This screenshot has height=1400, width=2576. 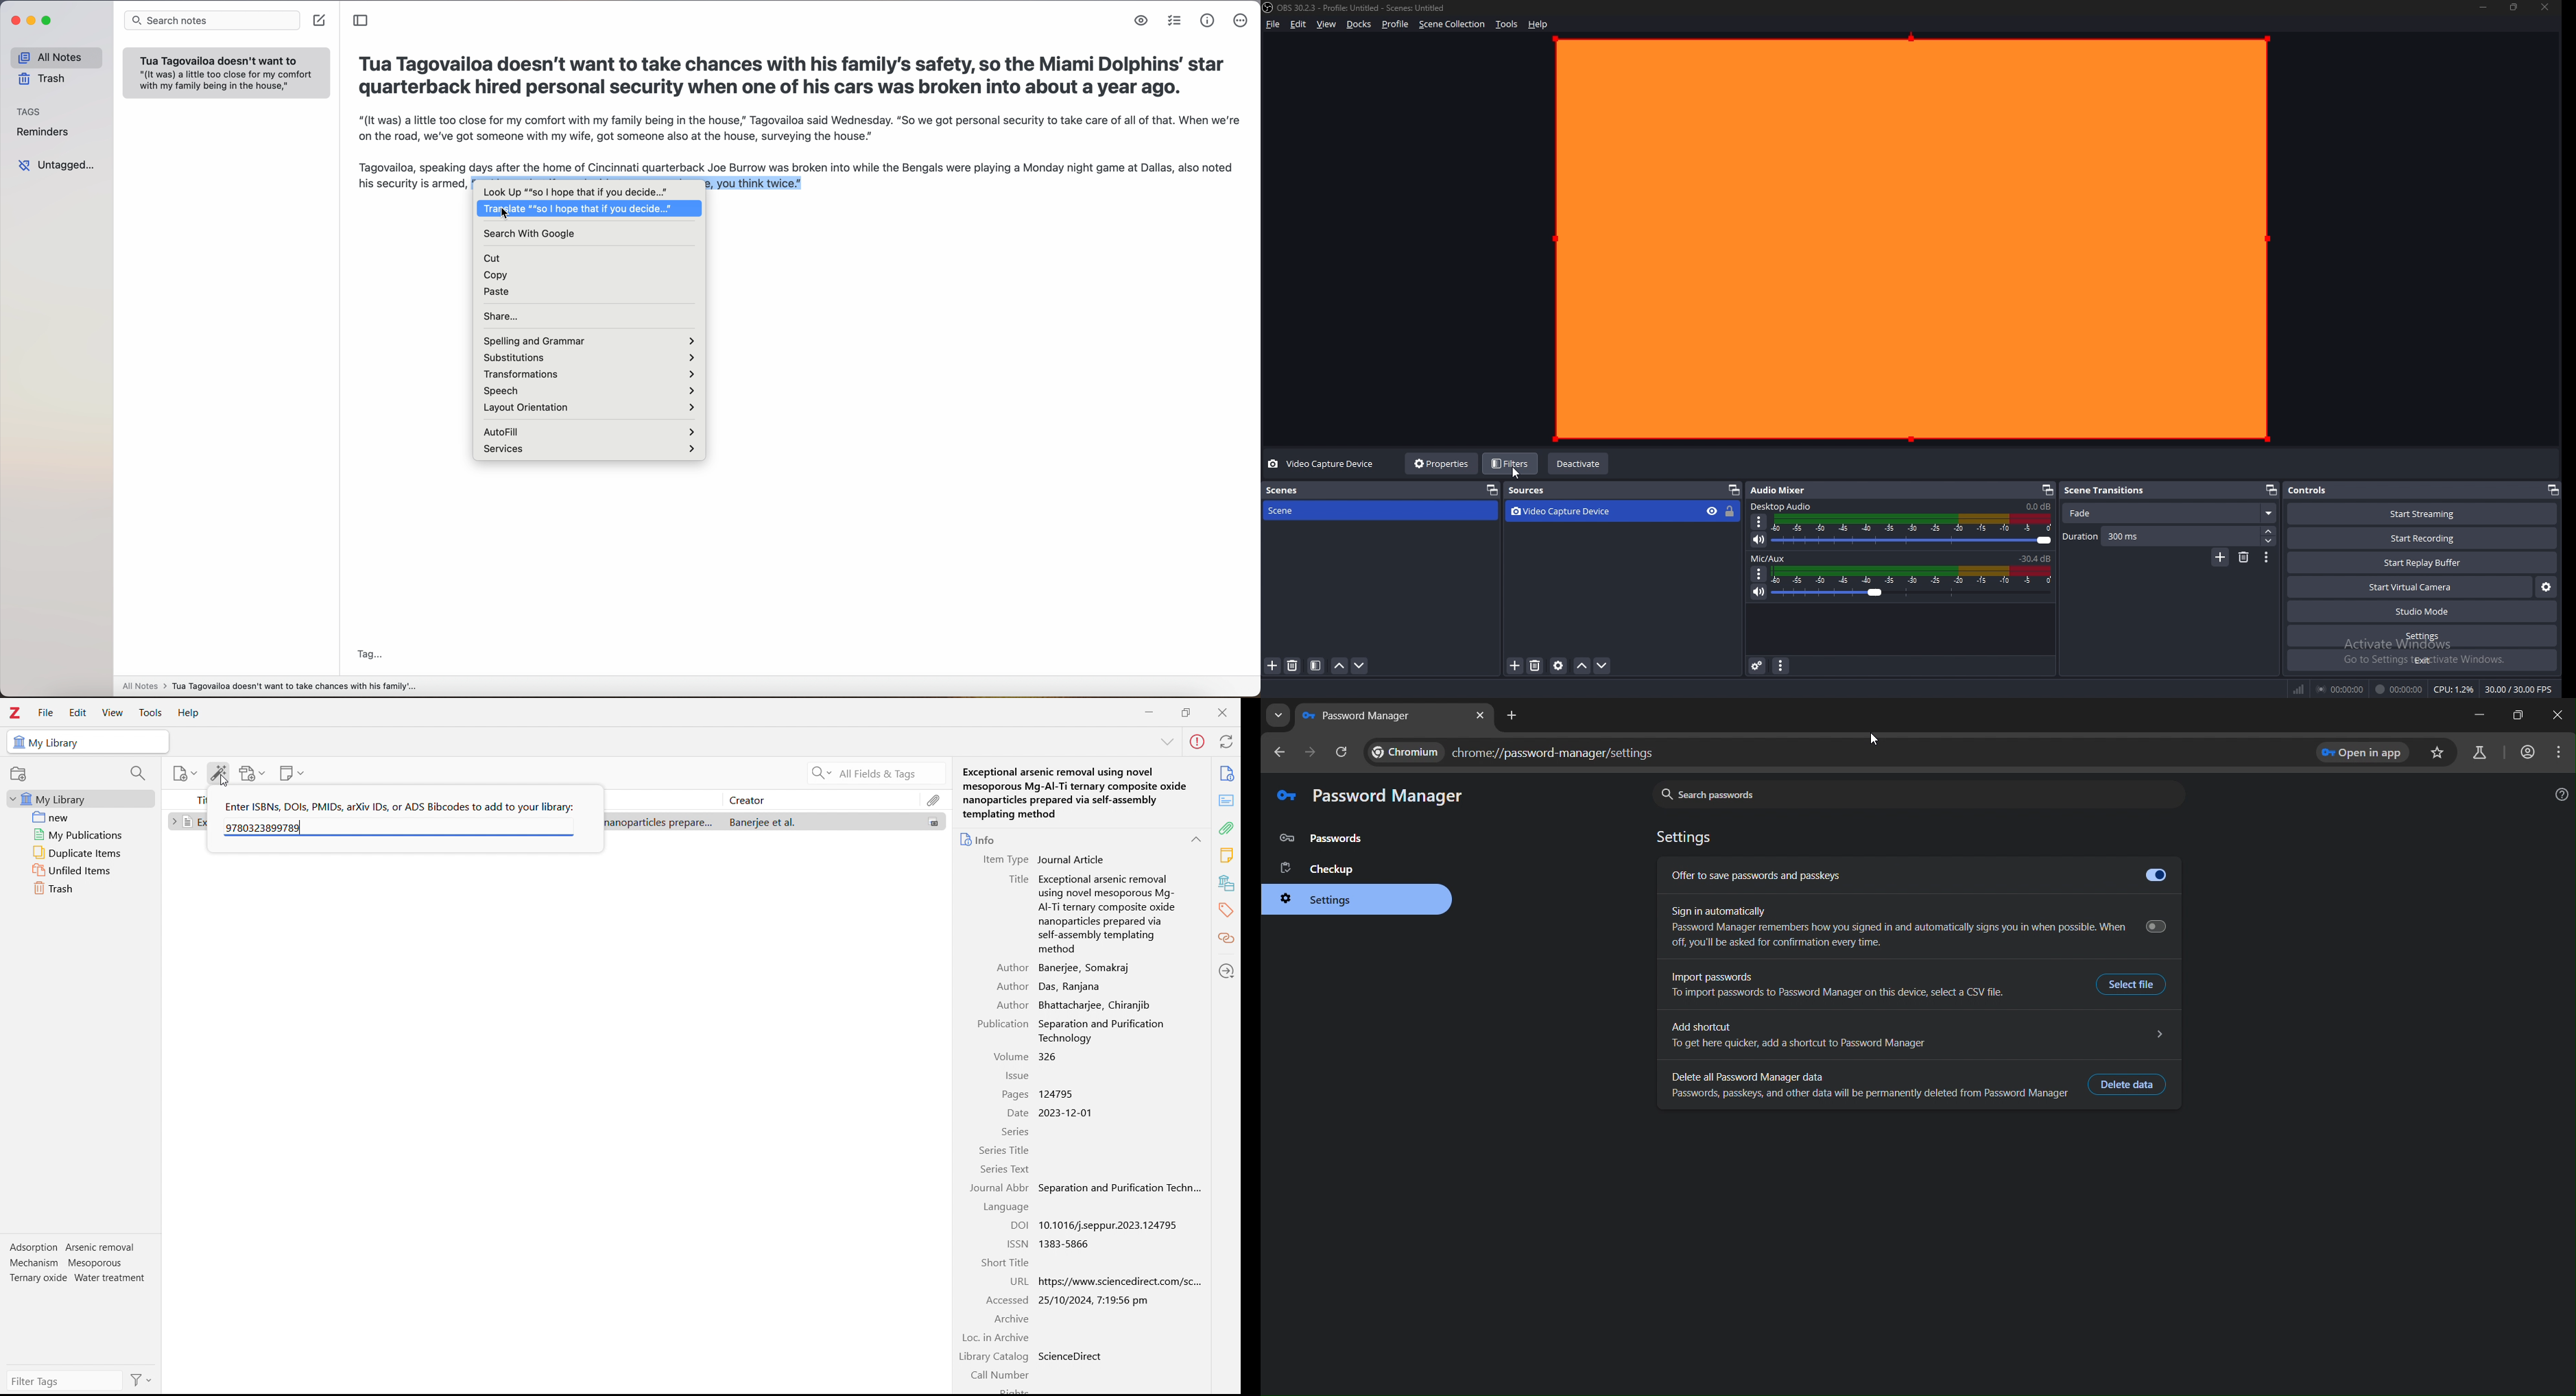 What do you see at coordinates (1324, 510) in the screenshot?
I see `scene` at bounding box center [1324, 510].